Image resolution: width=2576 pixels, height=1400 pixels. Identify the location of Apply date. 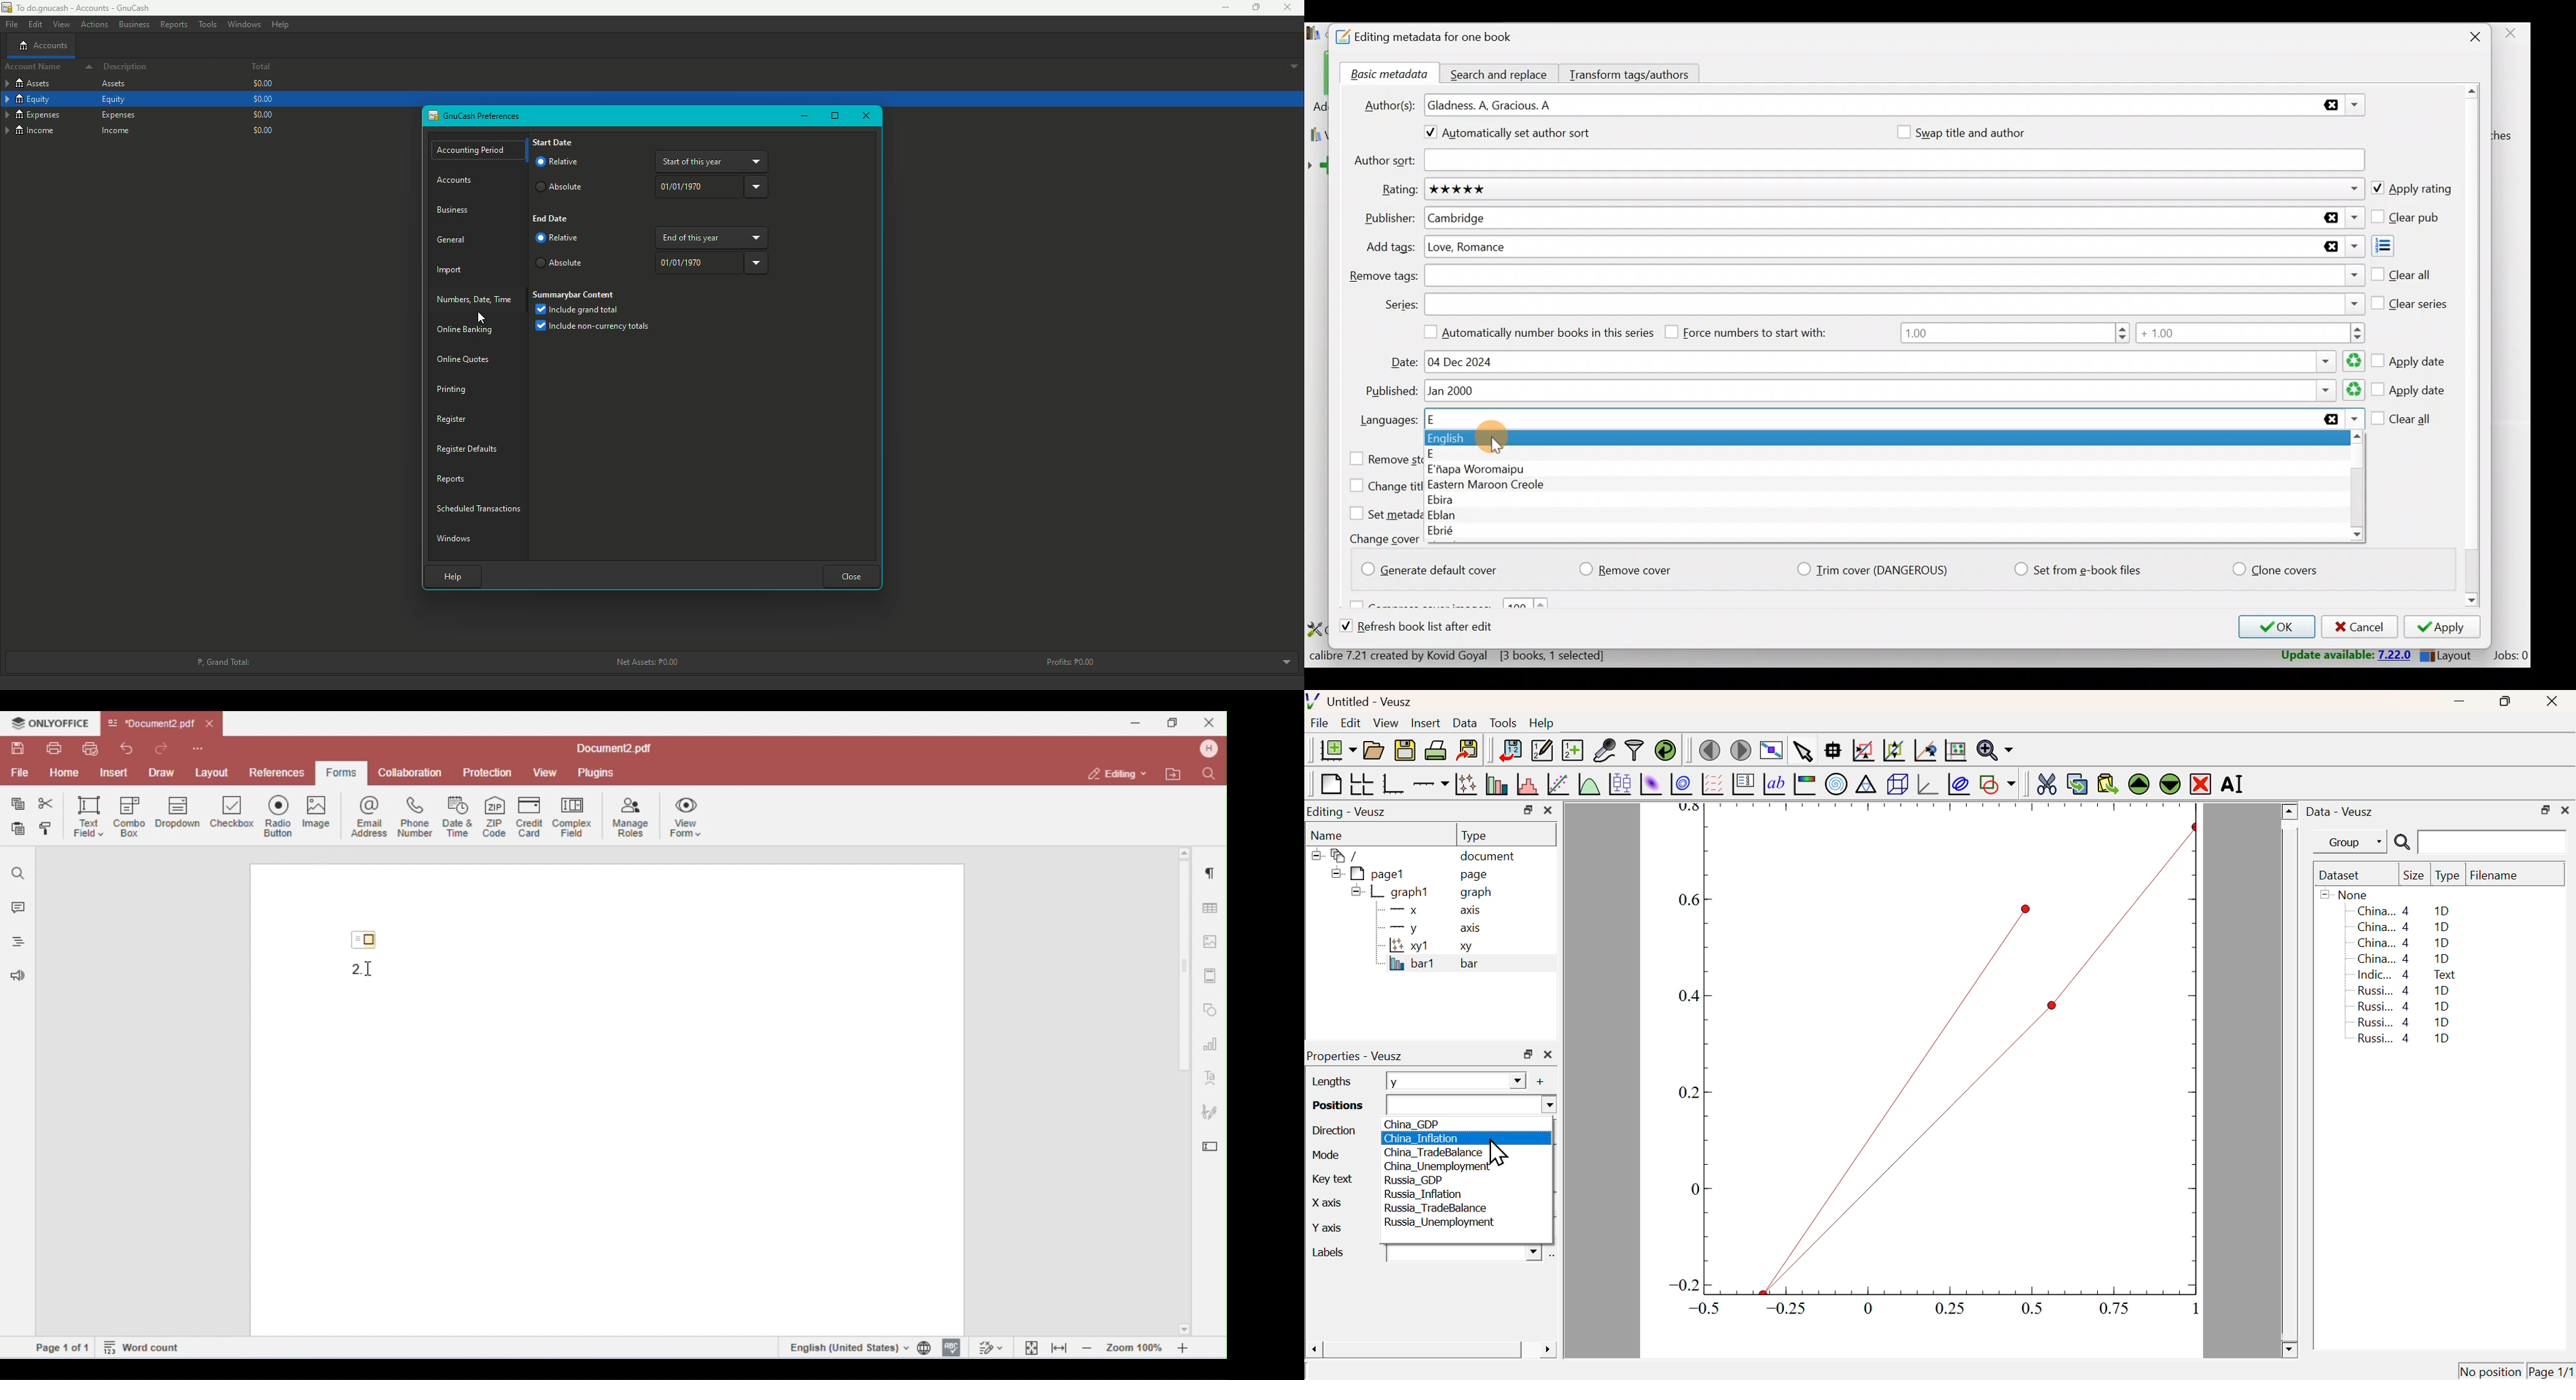
(2411, 357).